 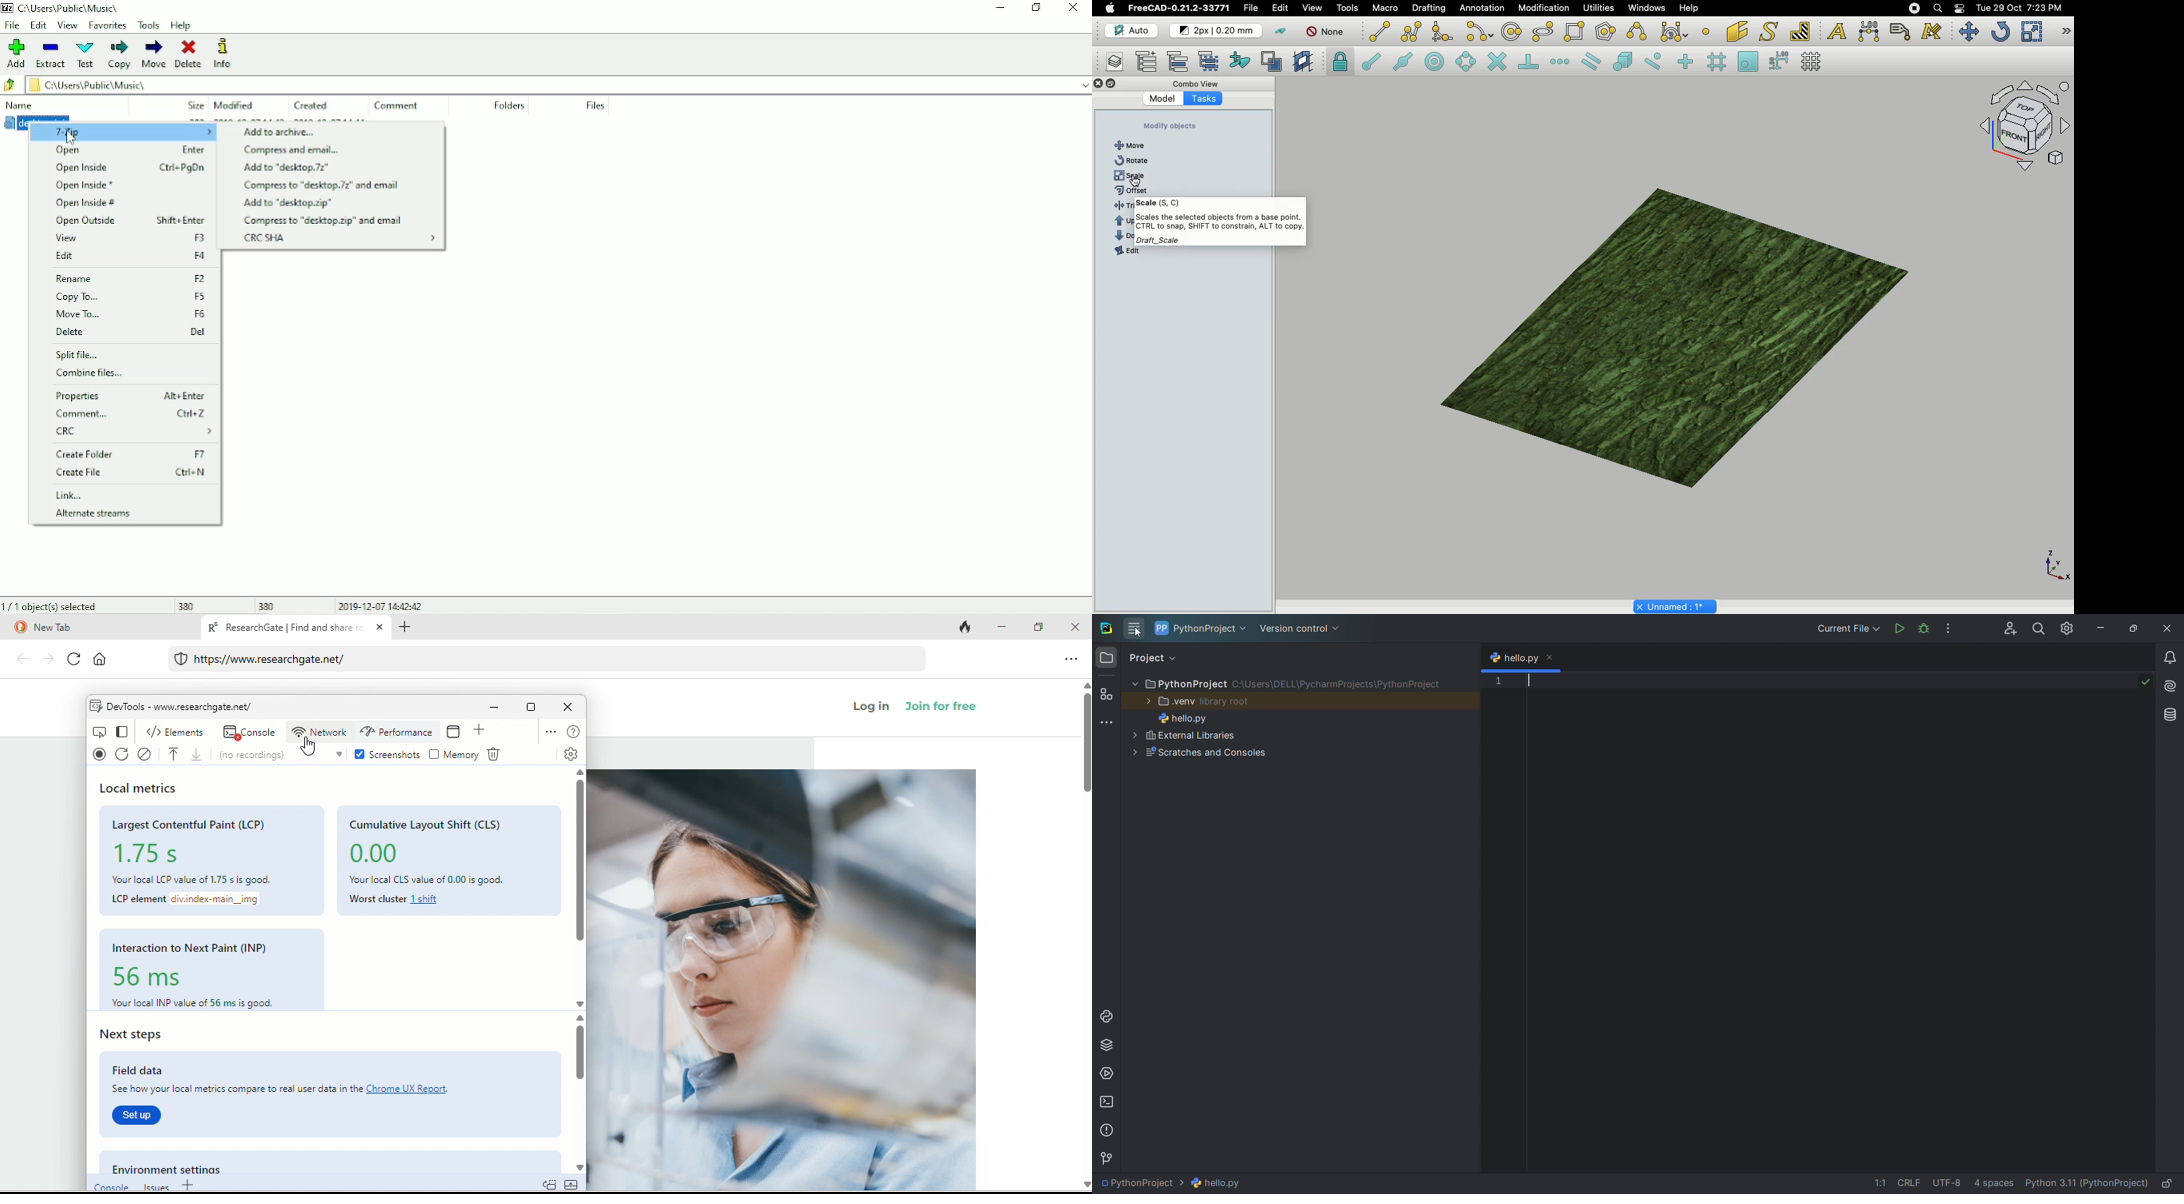 I want to click on options, so click(x=548, y=730).